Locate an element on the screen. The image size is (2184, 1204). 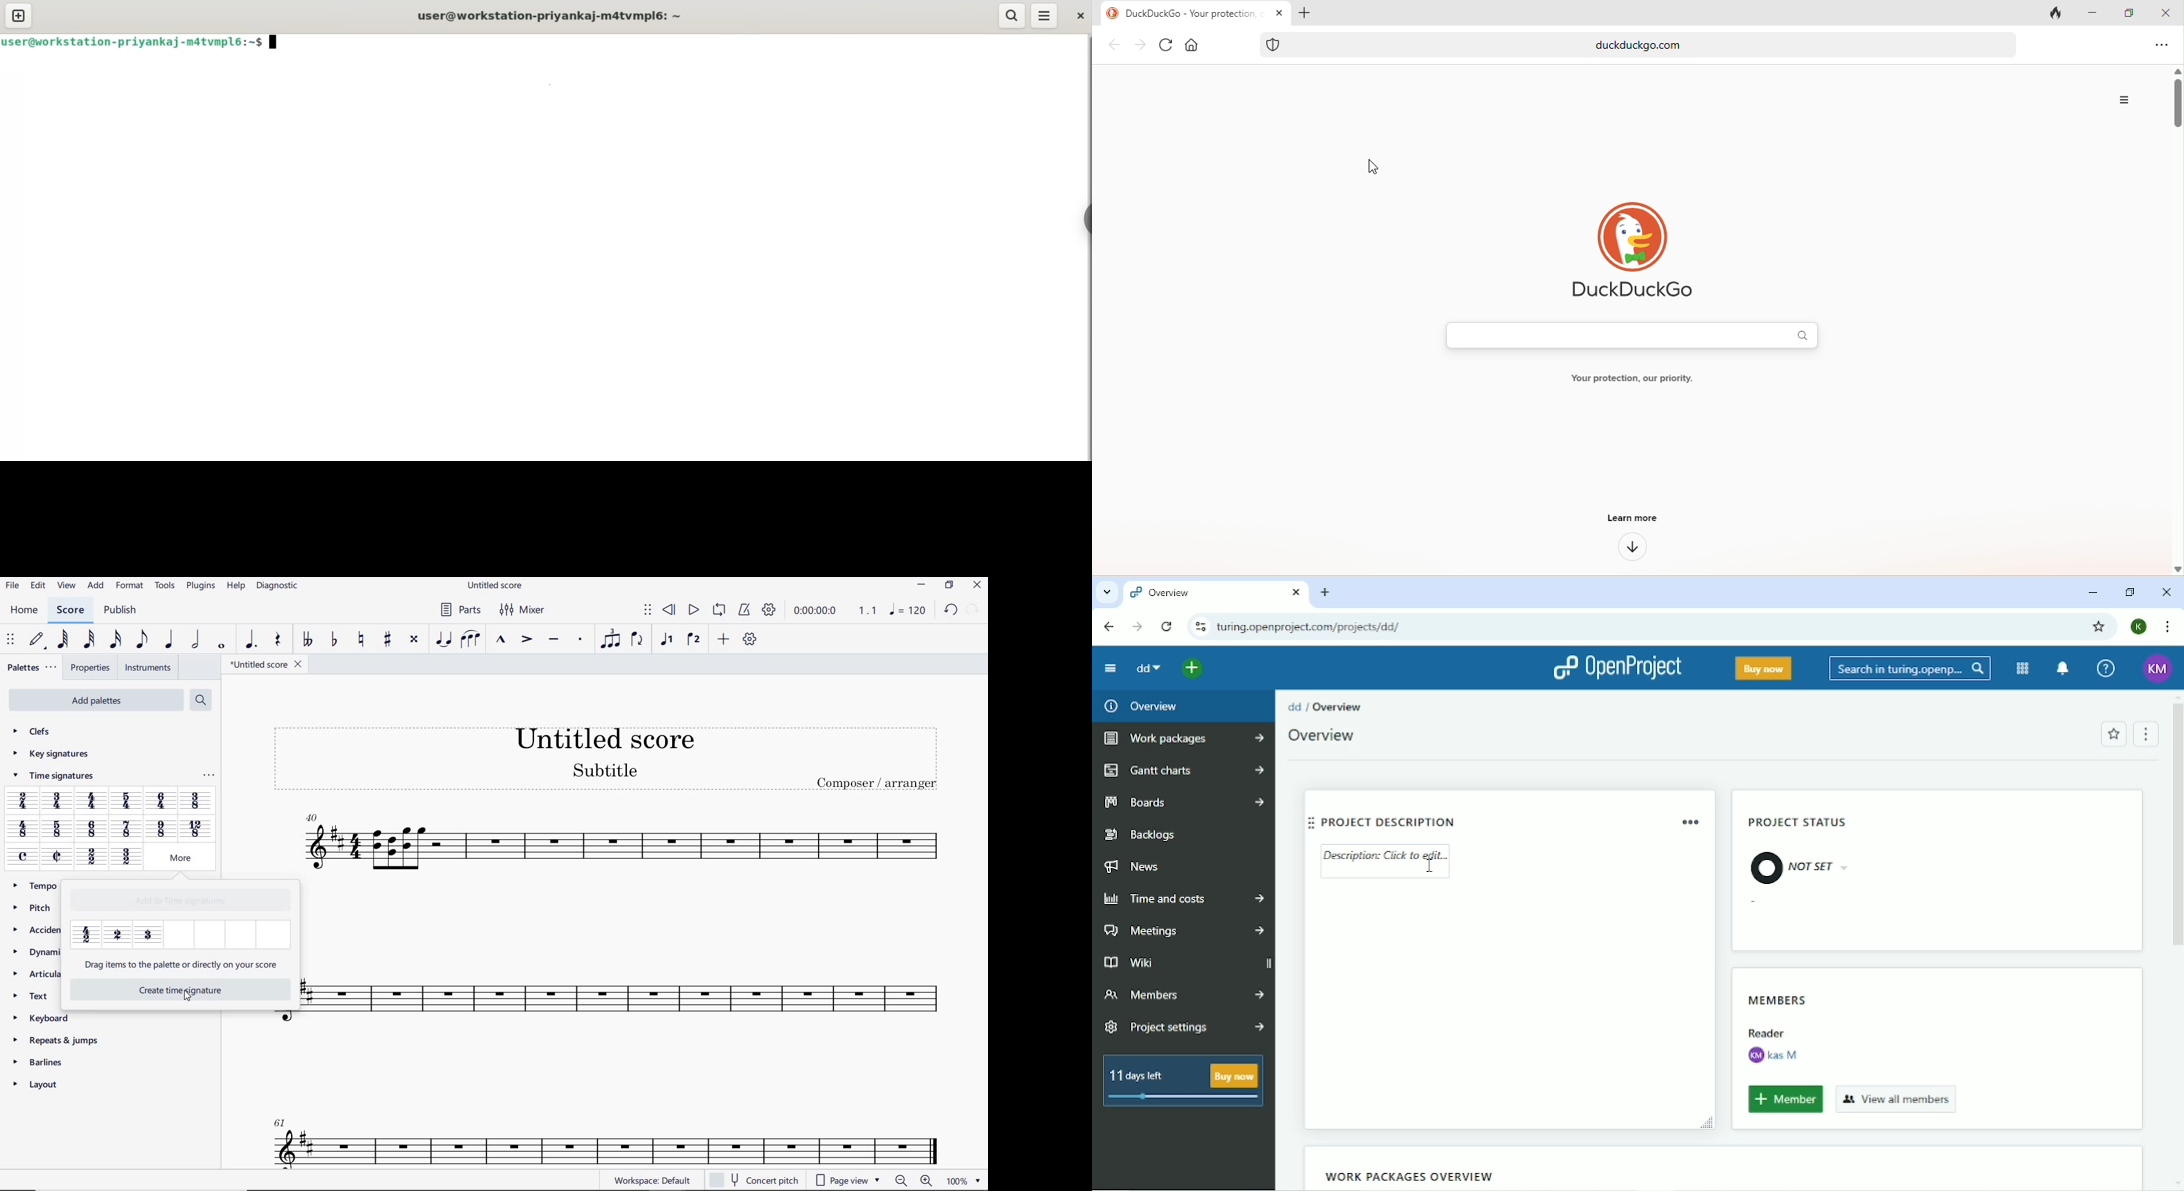
Overview is located at coordinates (1338, 707).